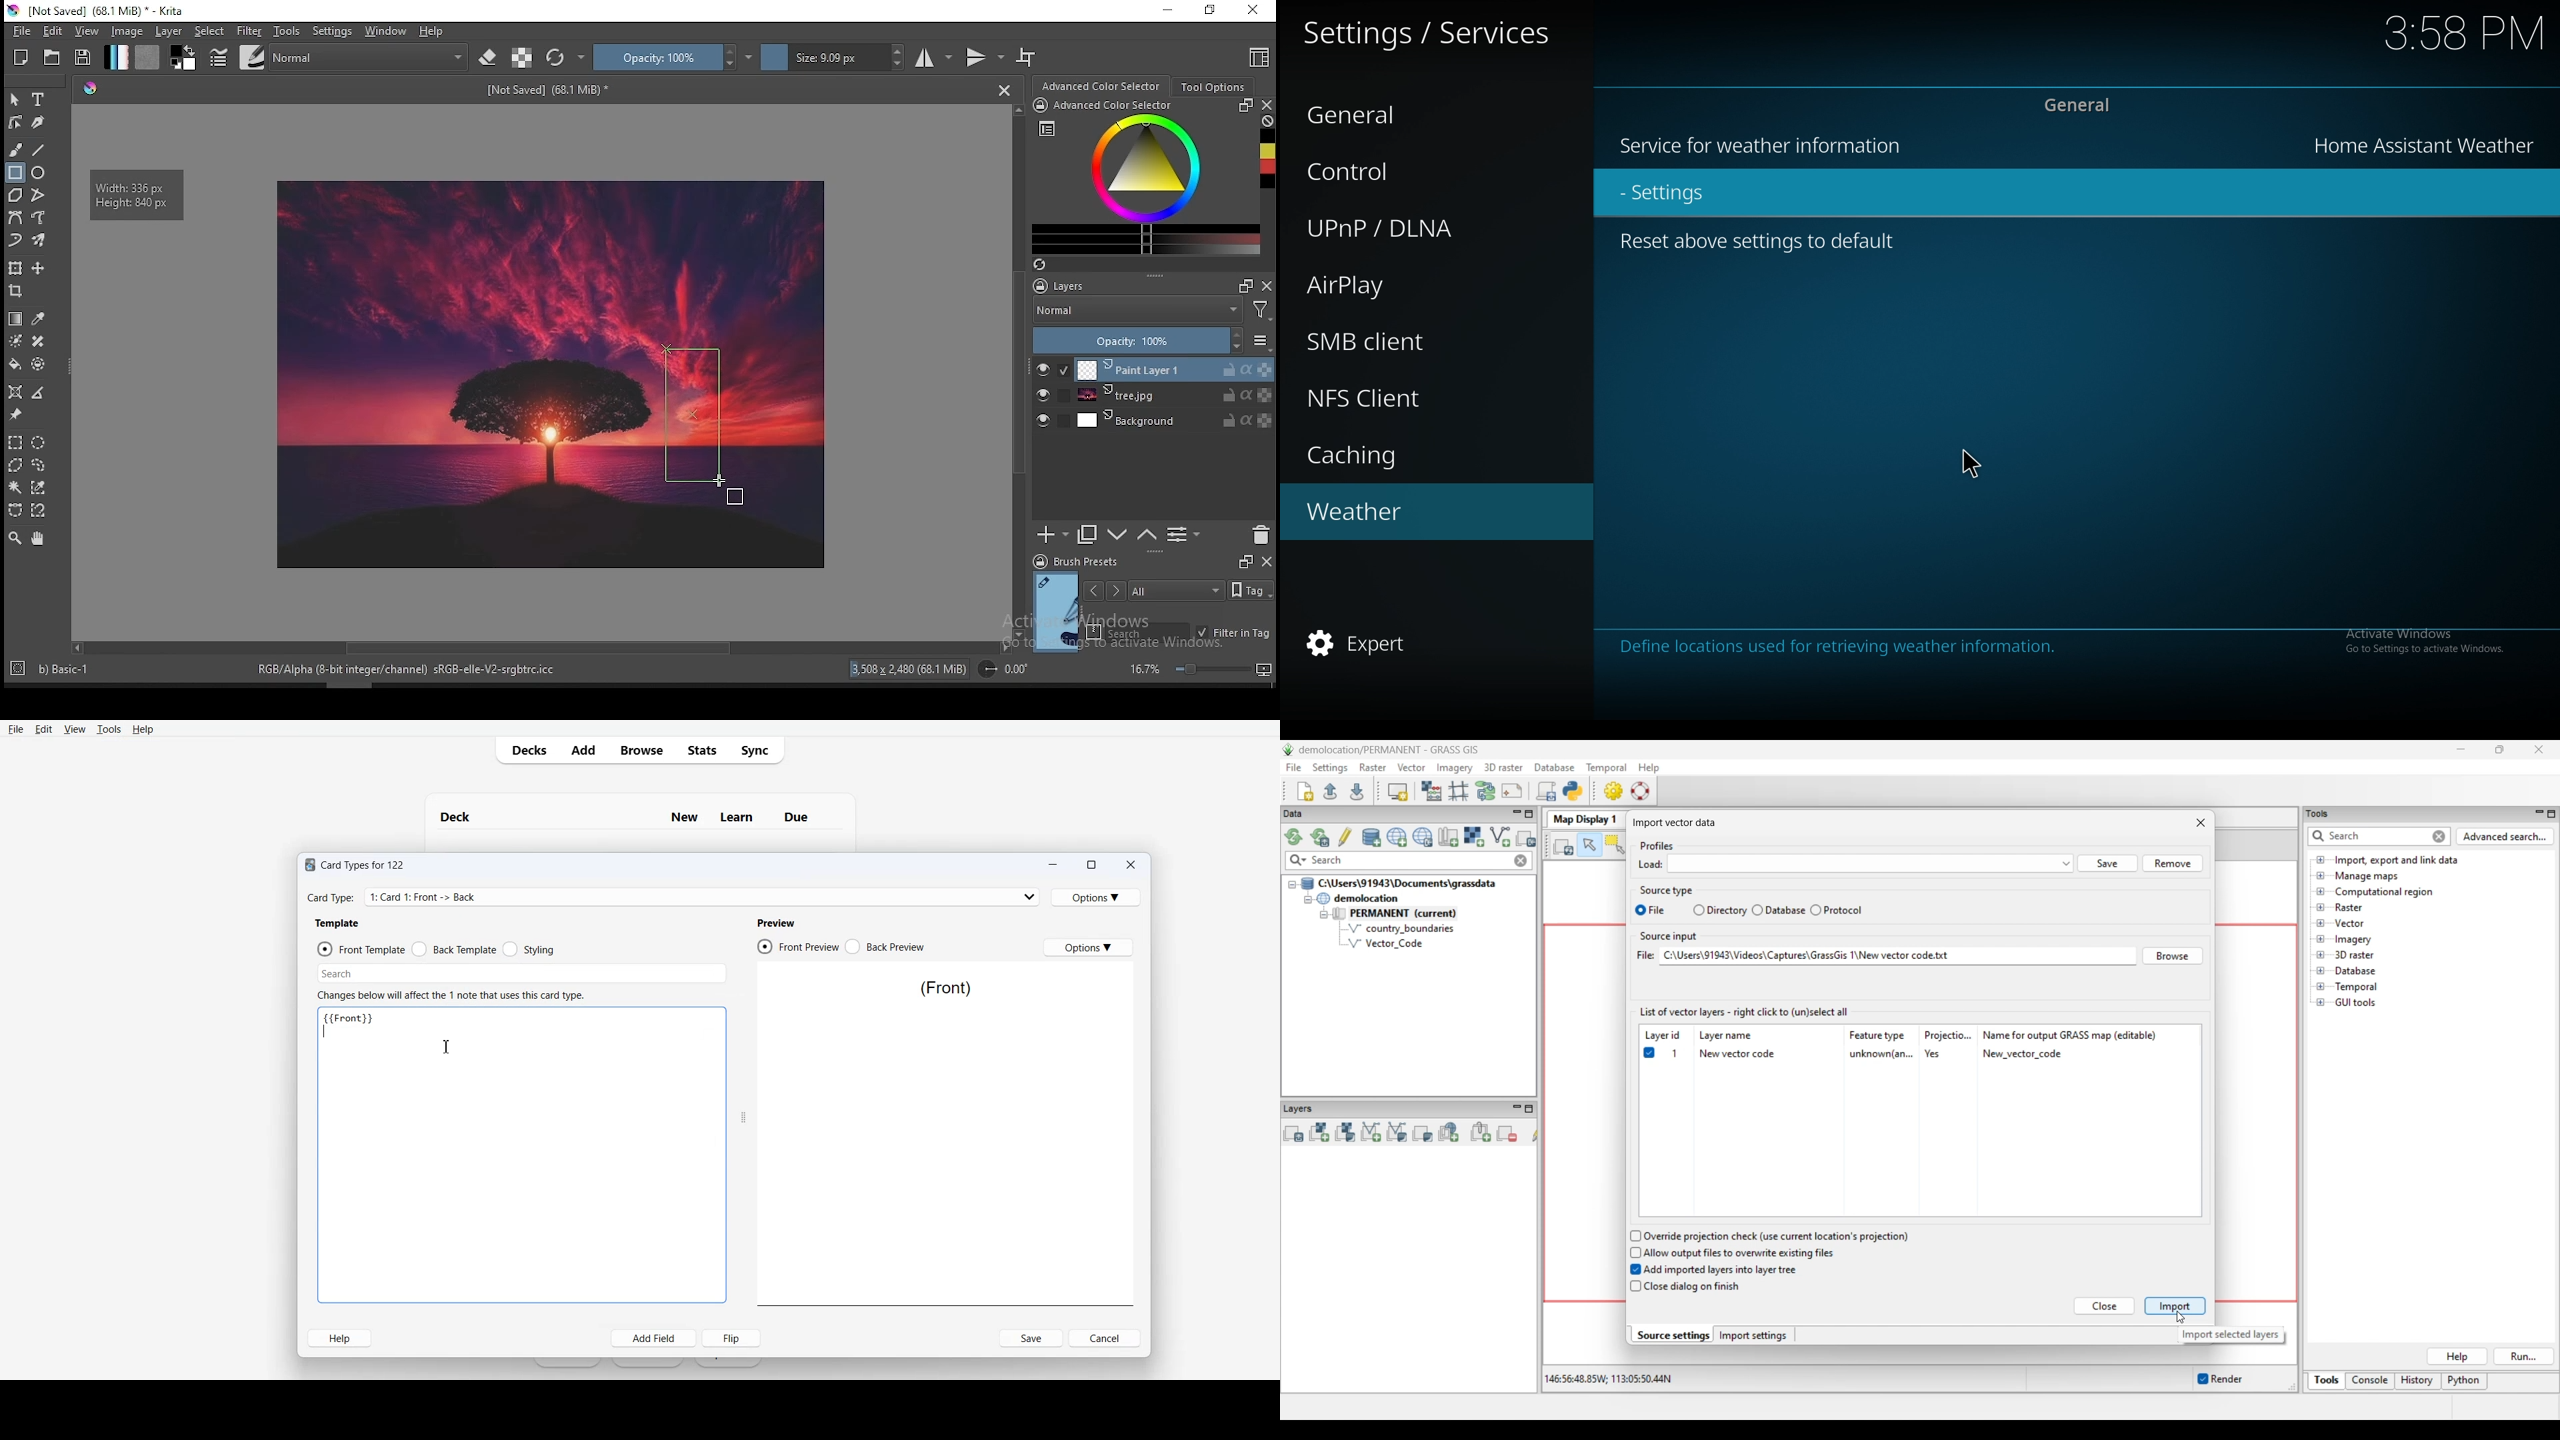 This screenshot has width=2576, height=1456. I want to click on calligraphy, so click(37, 122).